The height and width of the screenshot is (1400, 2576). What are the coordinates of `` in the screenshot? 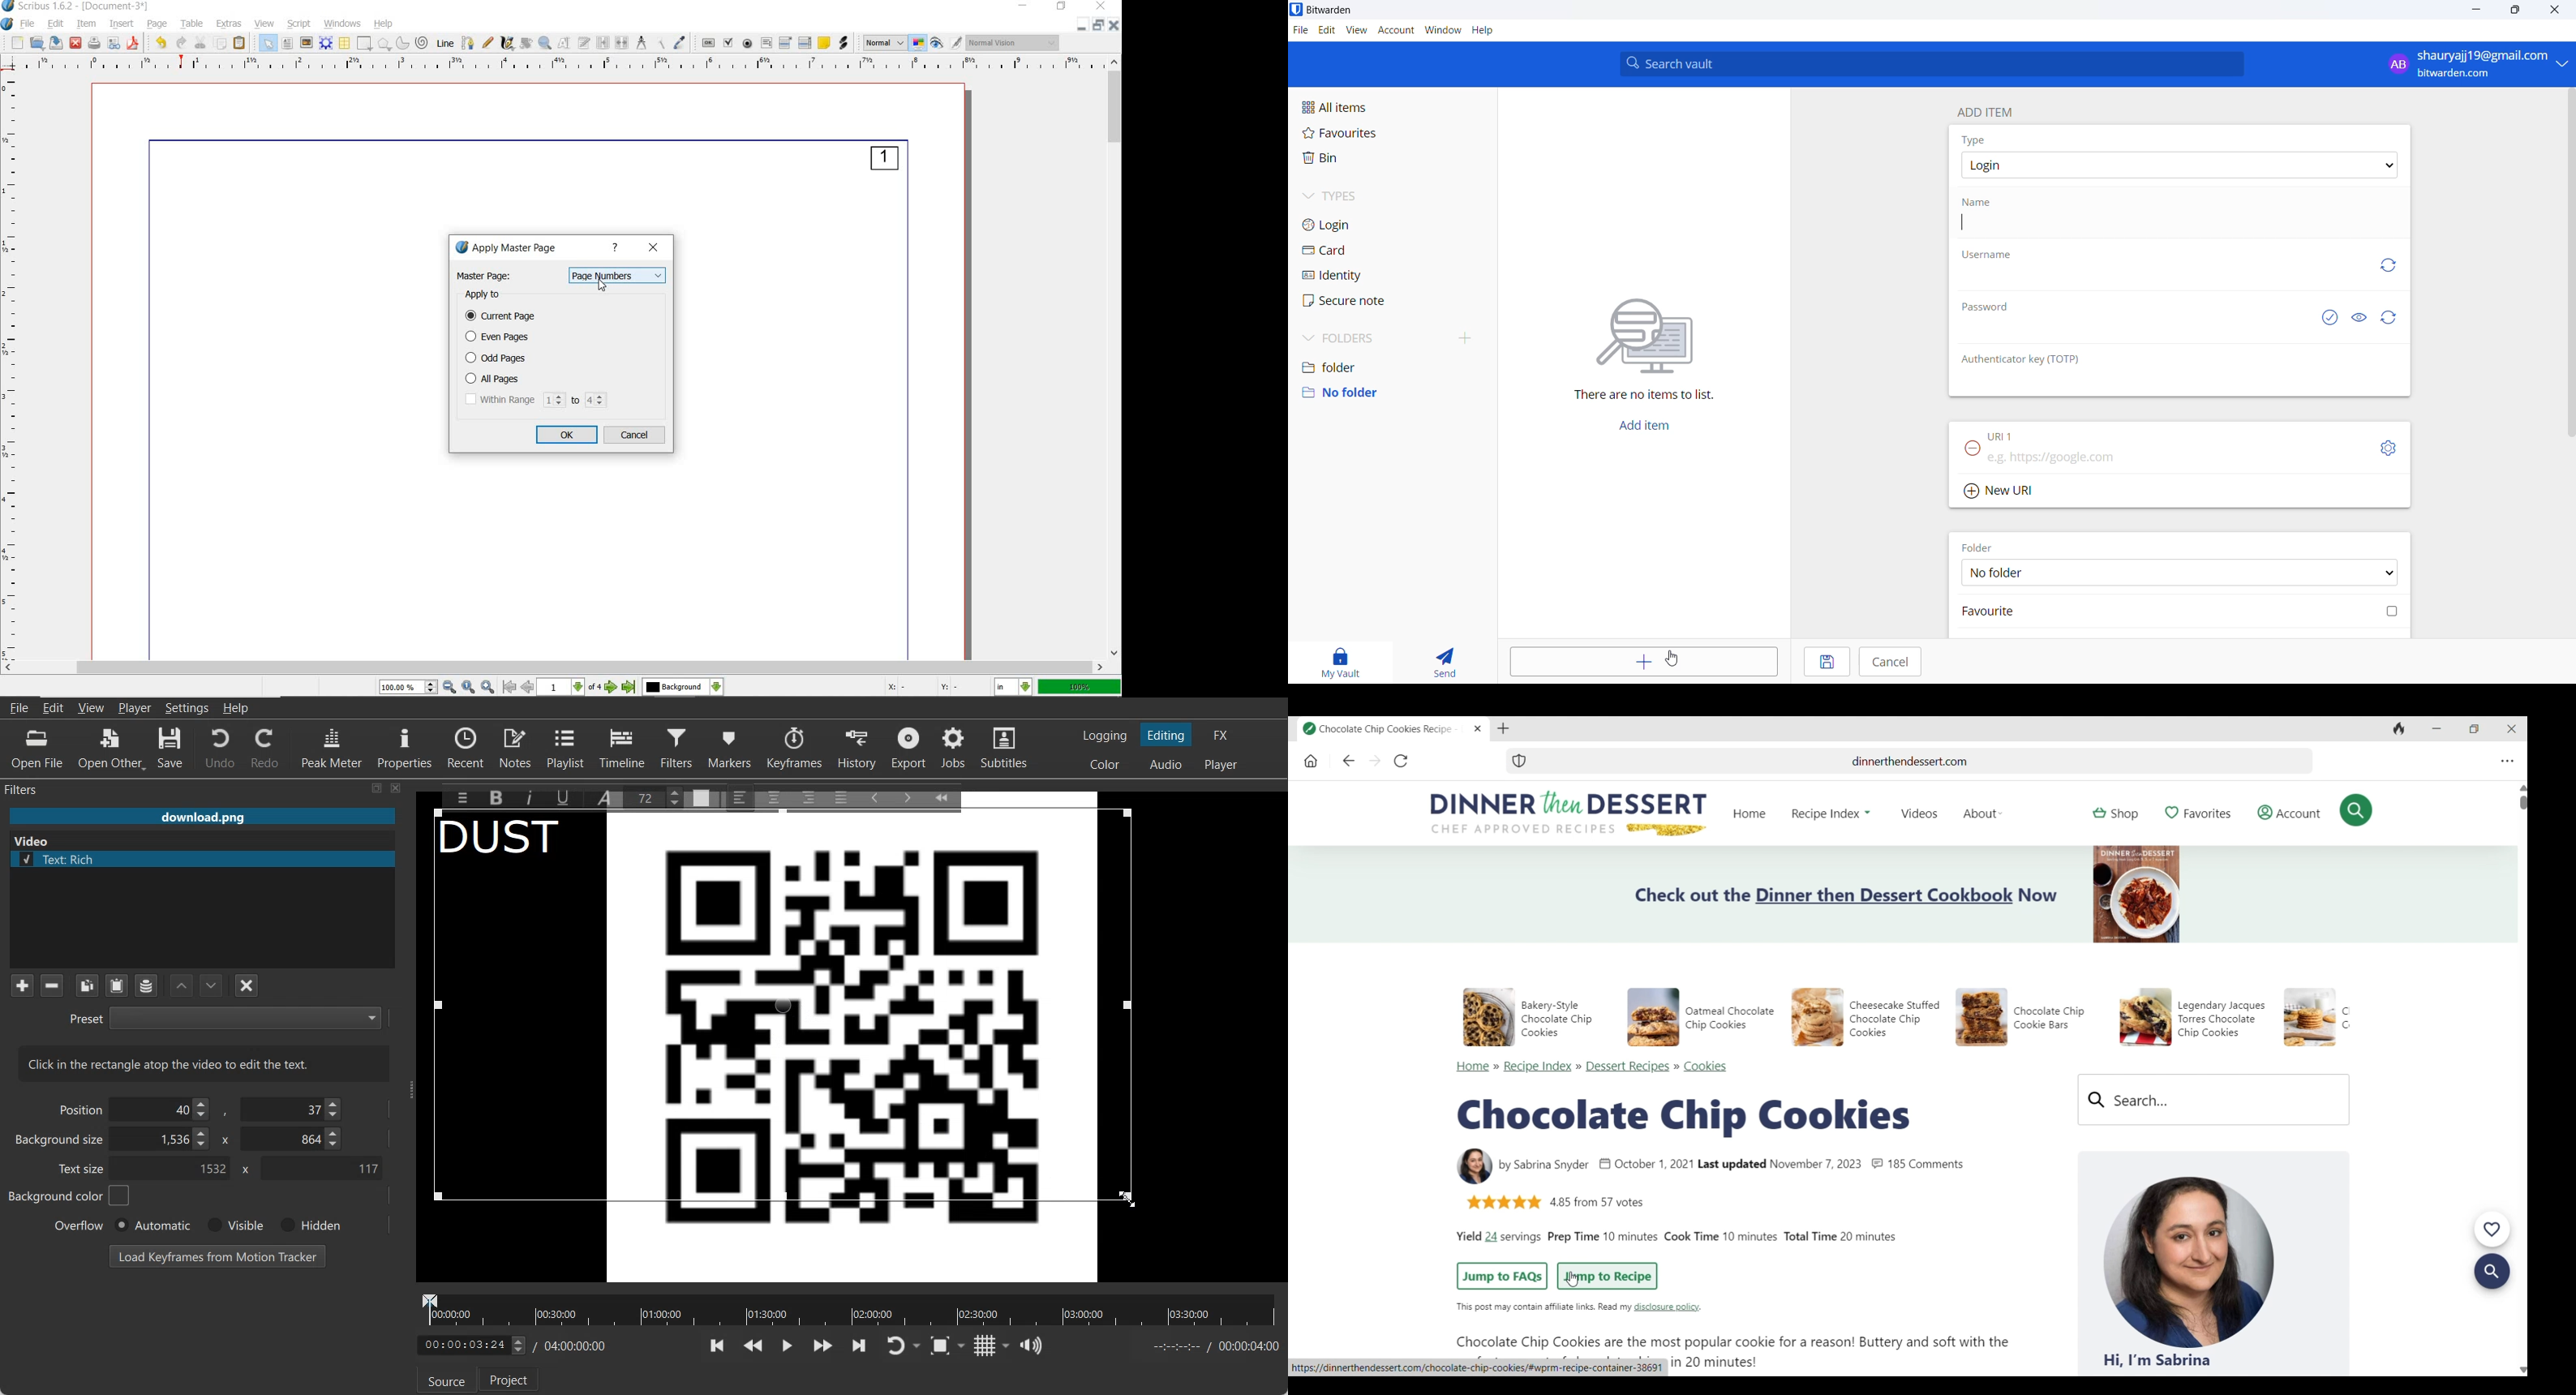 It's located at (1669, 661).